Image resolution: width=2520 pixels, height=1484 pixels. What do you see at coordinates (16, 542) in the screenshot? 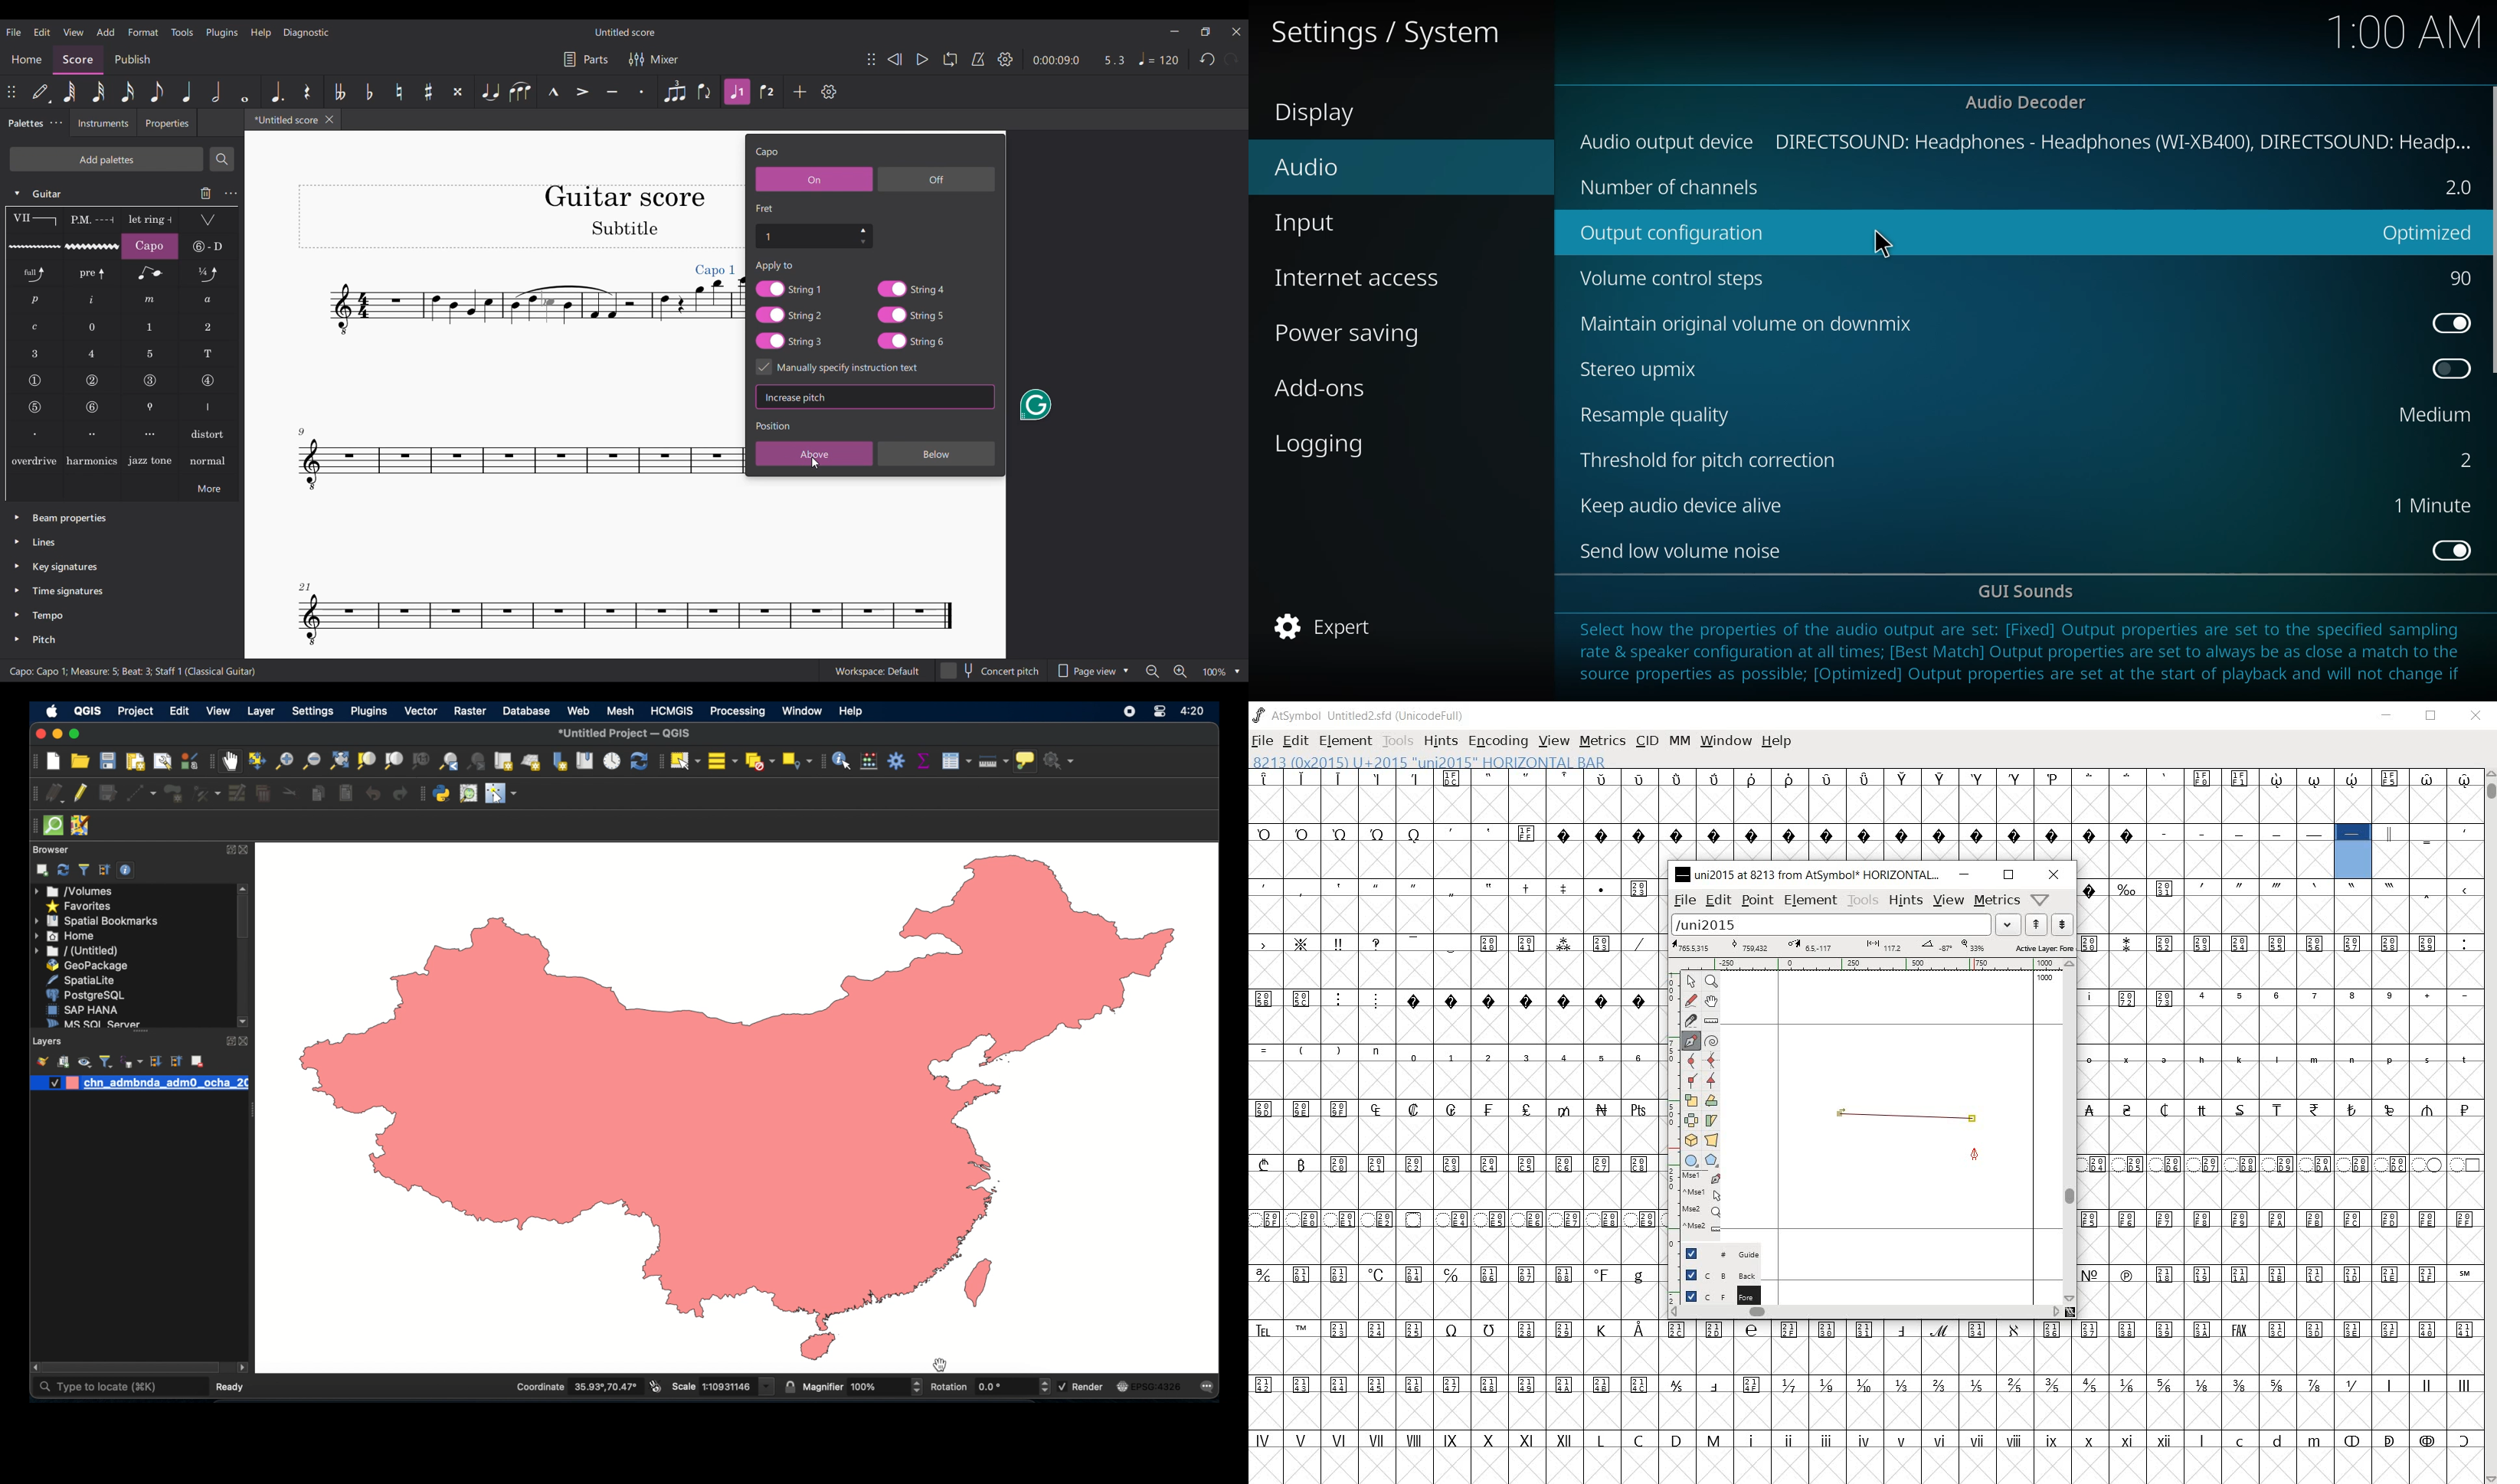
I see `Click to expand lines palette` at bounding box center [16, 542].